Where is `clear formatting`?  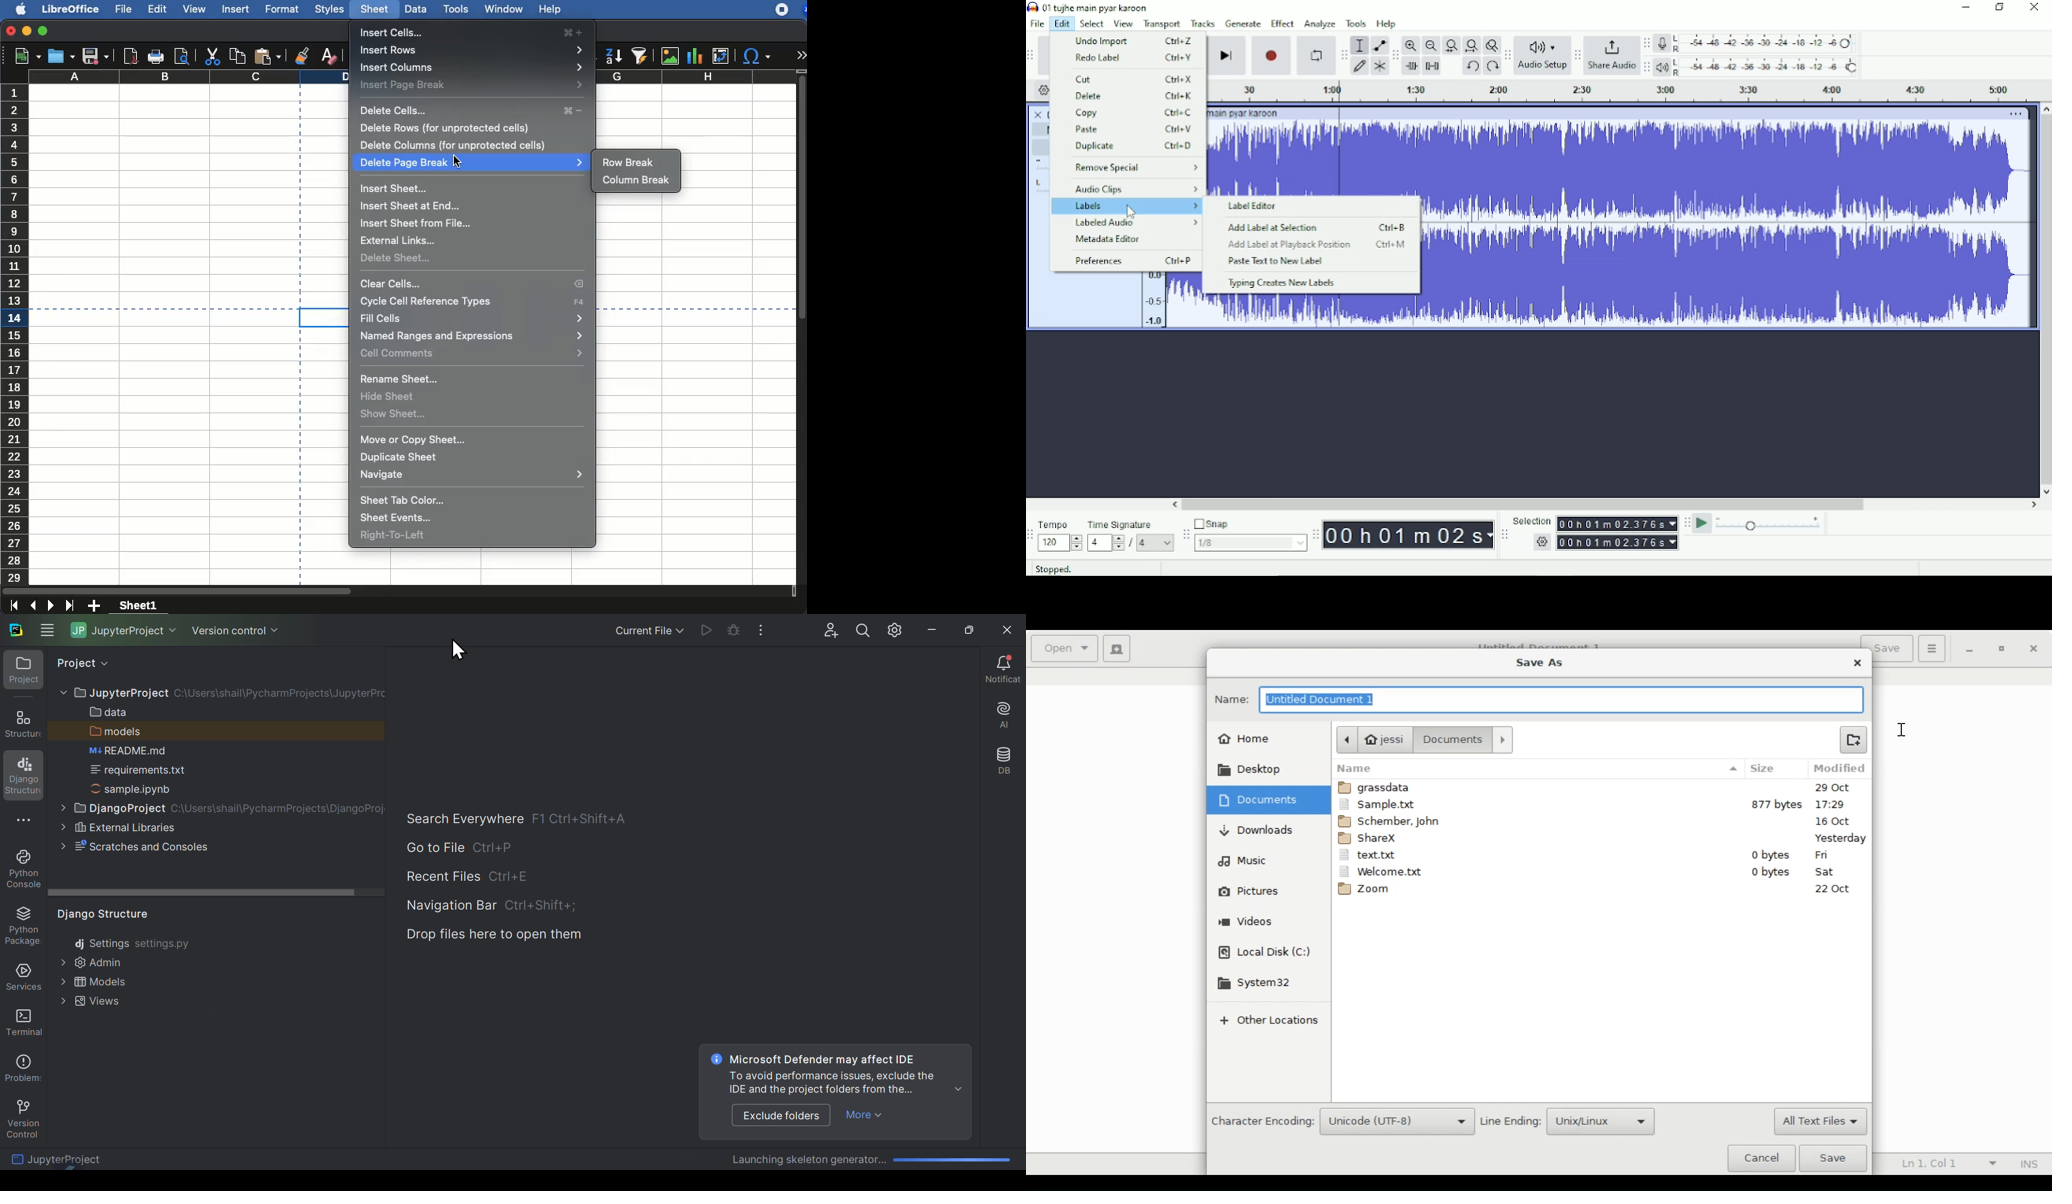 clear formatting is located at coordinates (328, 54).